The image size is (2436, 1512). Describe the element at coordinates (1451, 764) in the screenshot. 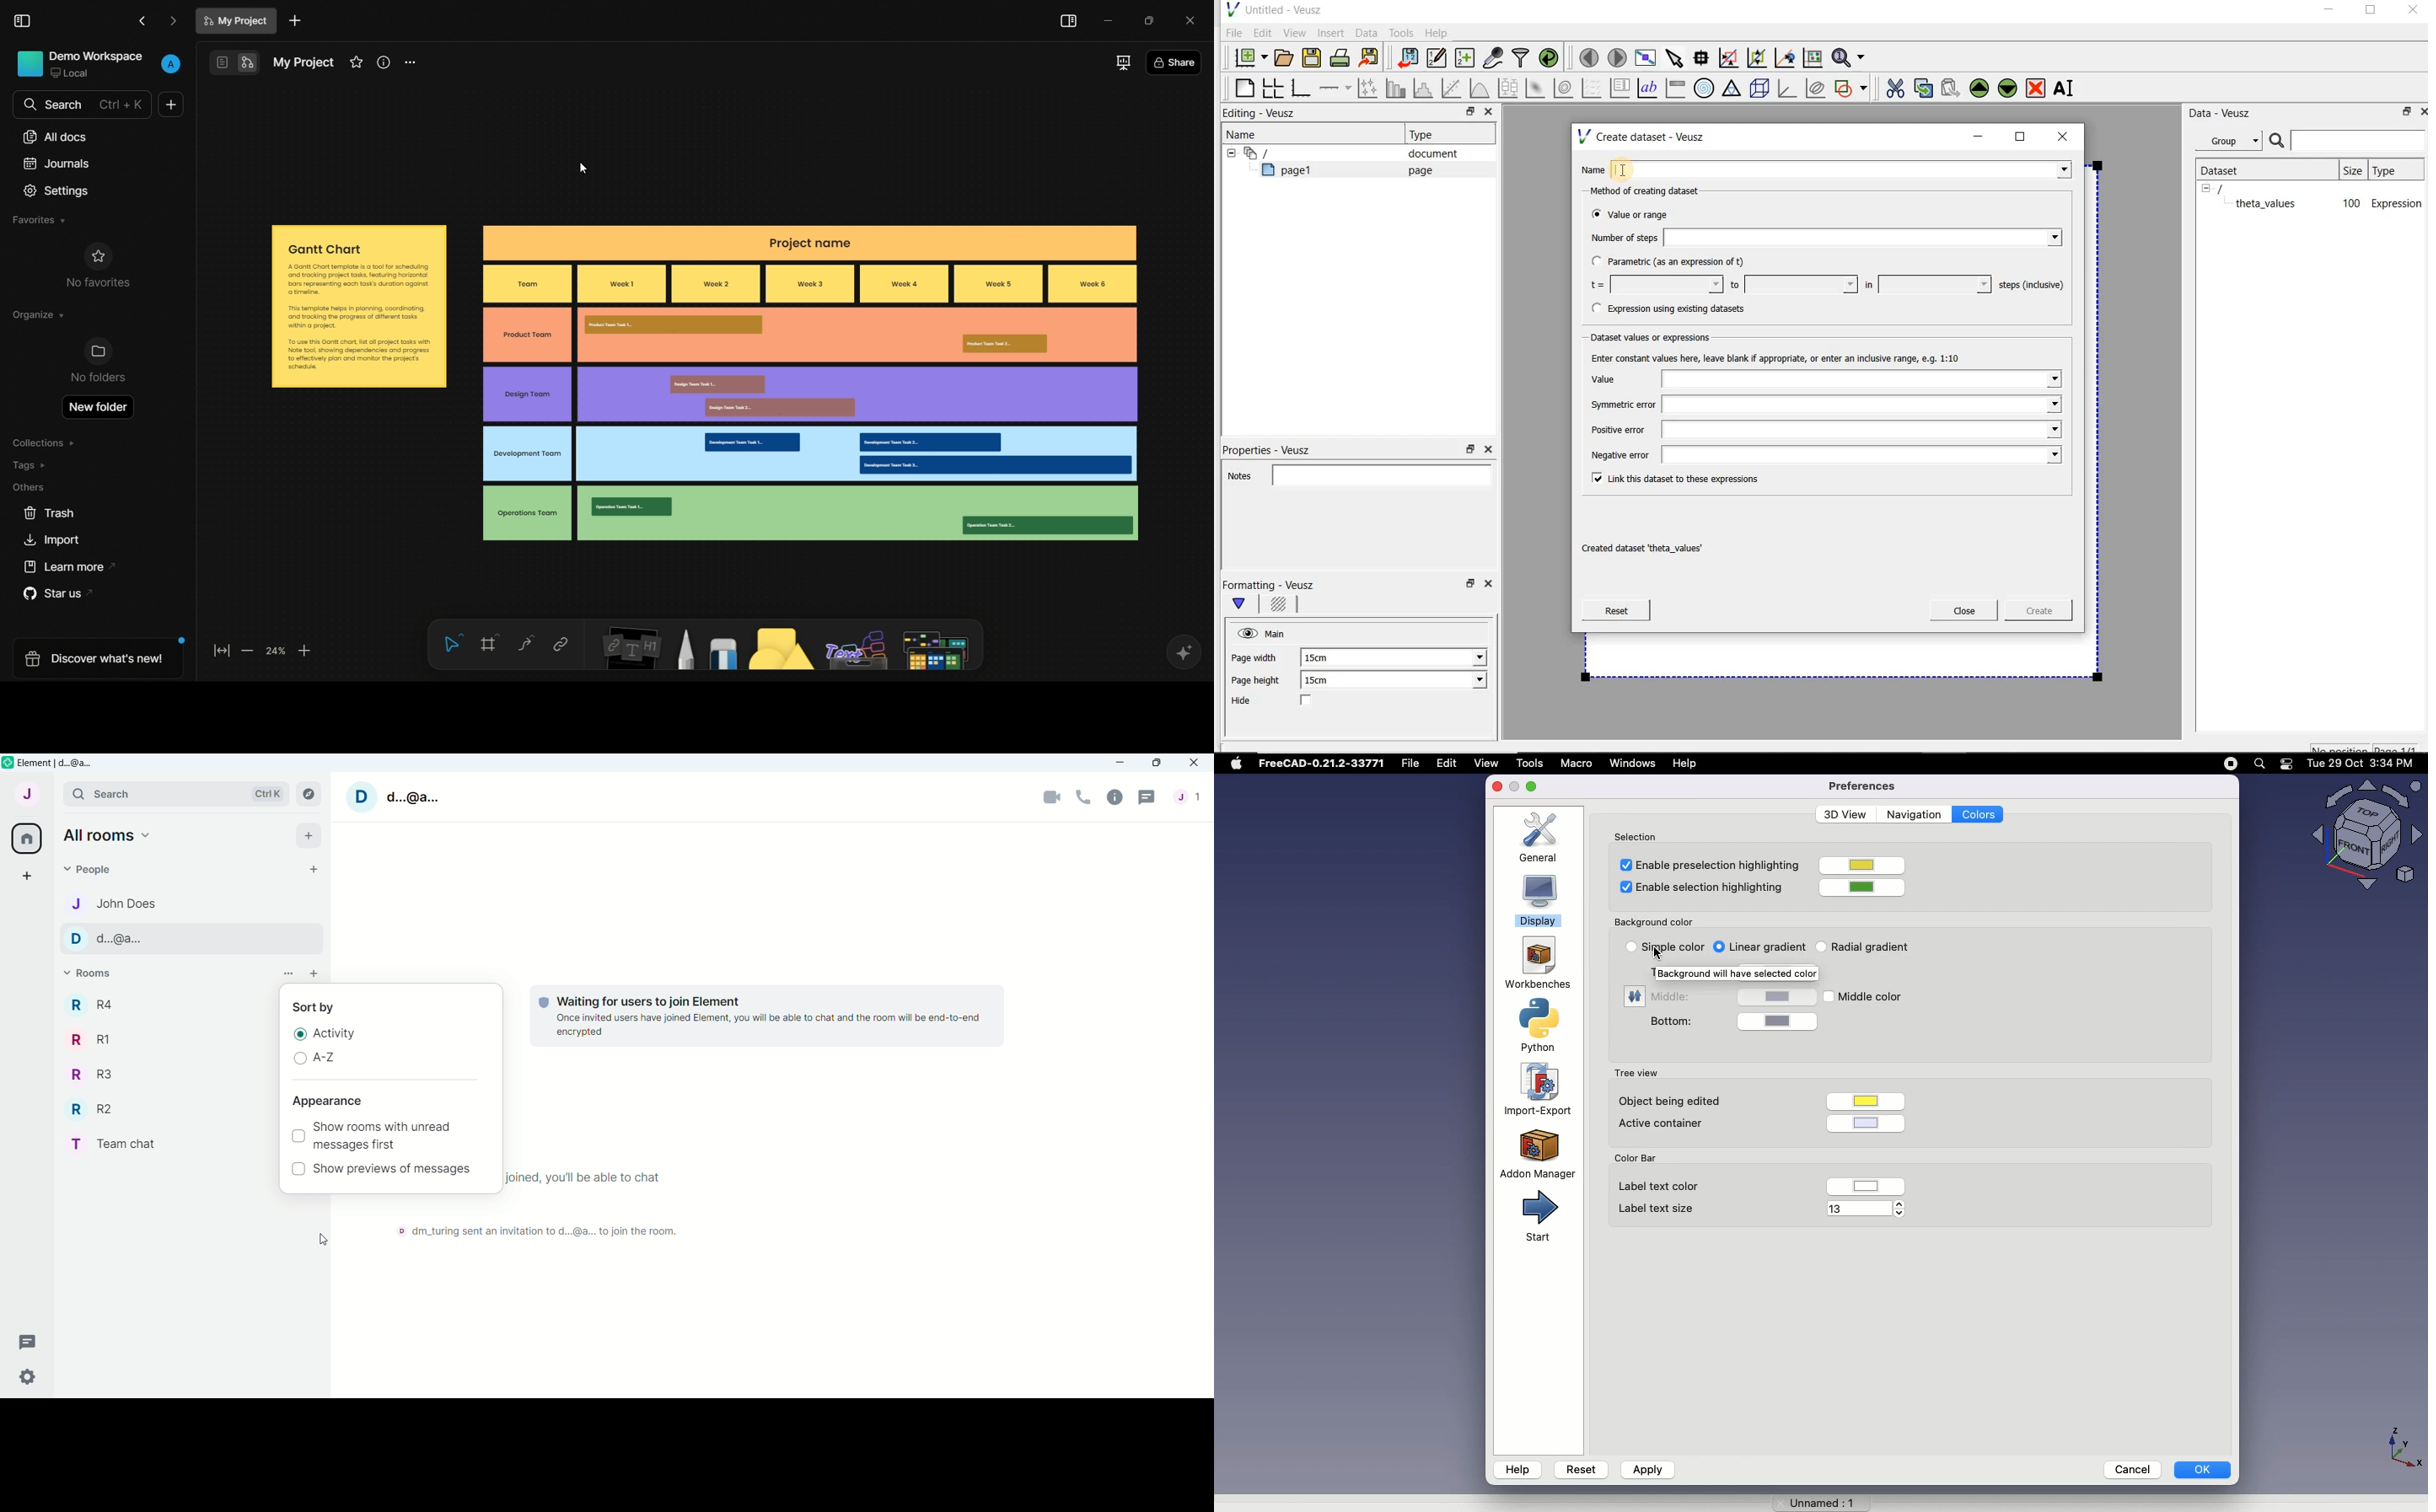

I see `Edit` at that location.